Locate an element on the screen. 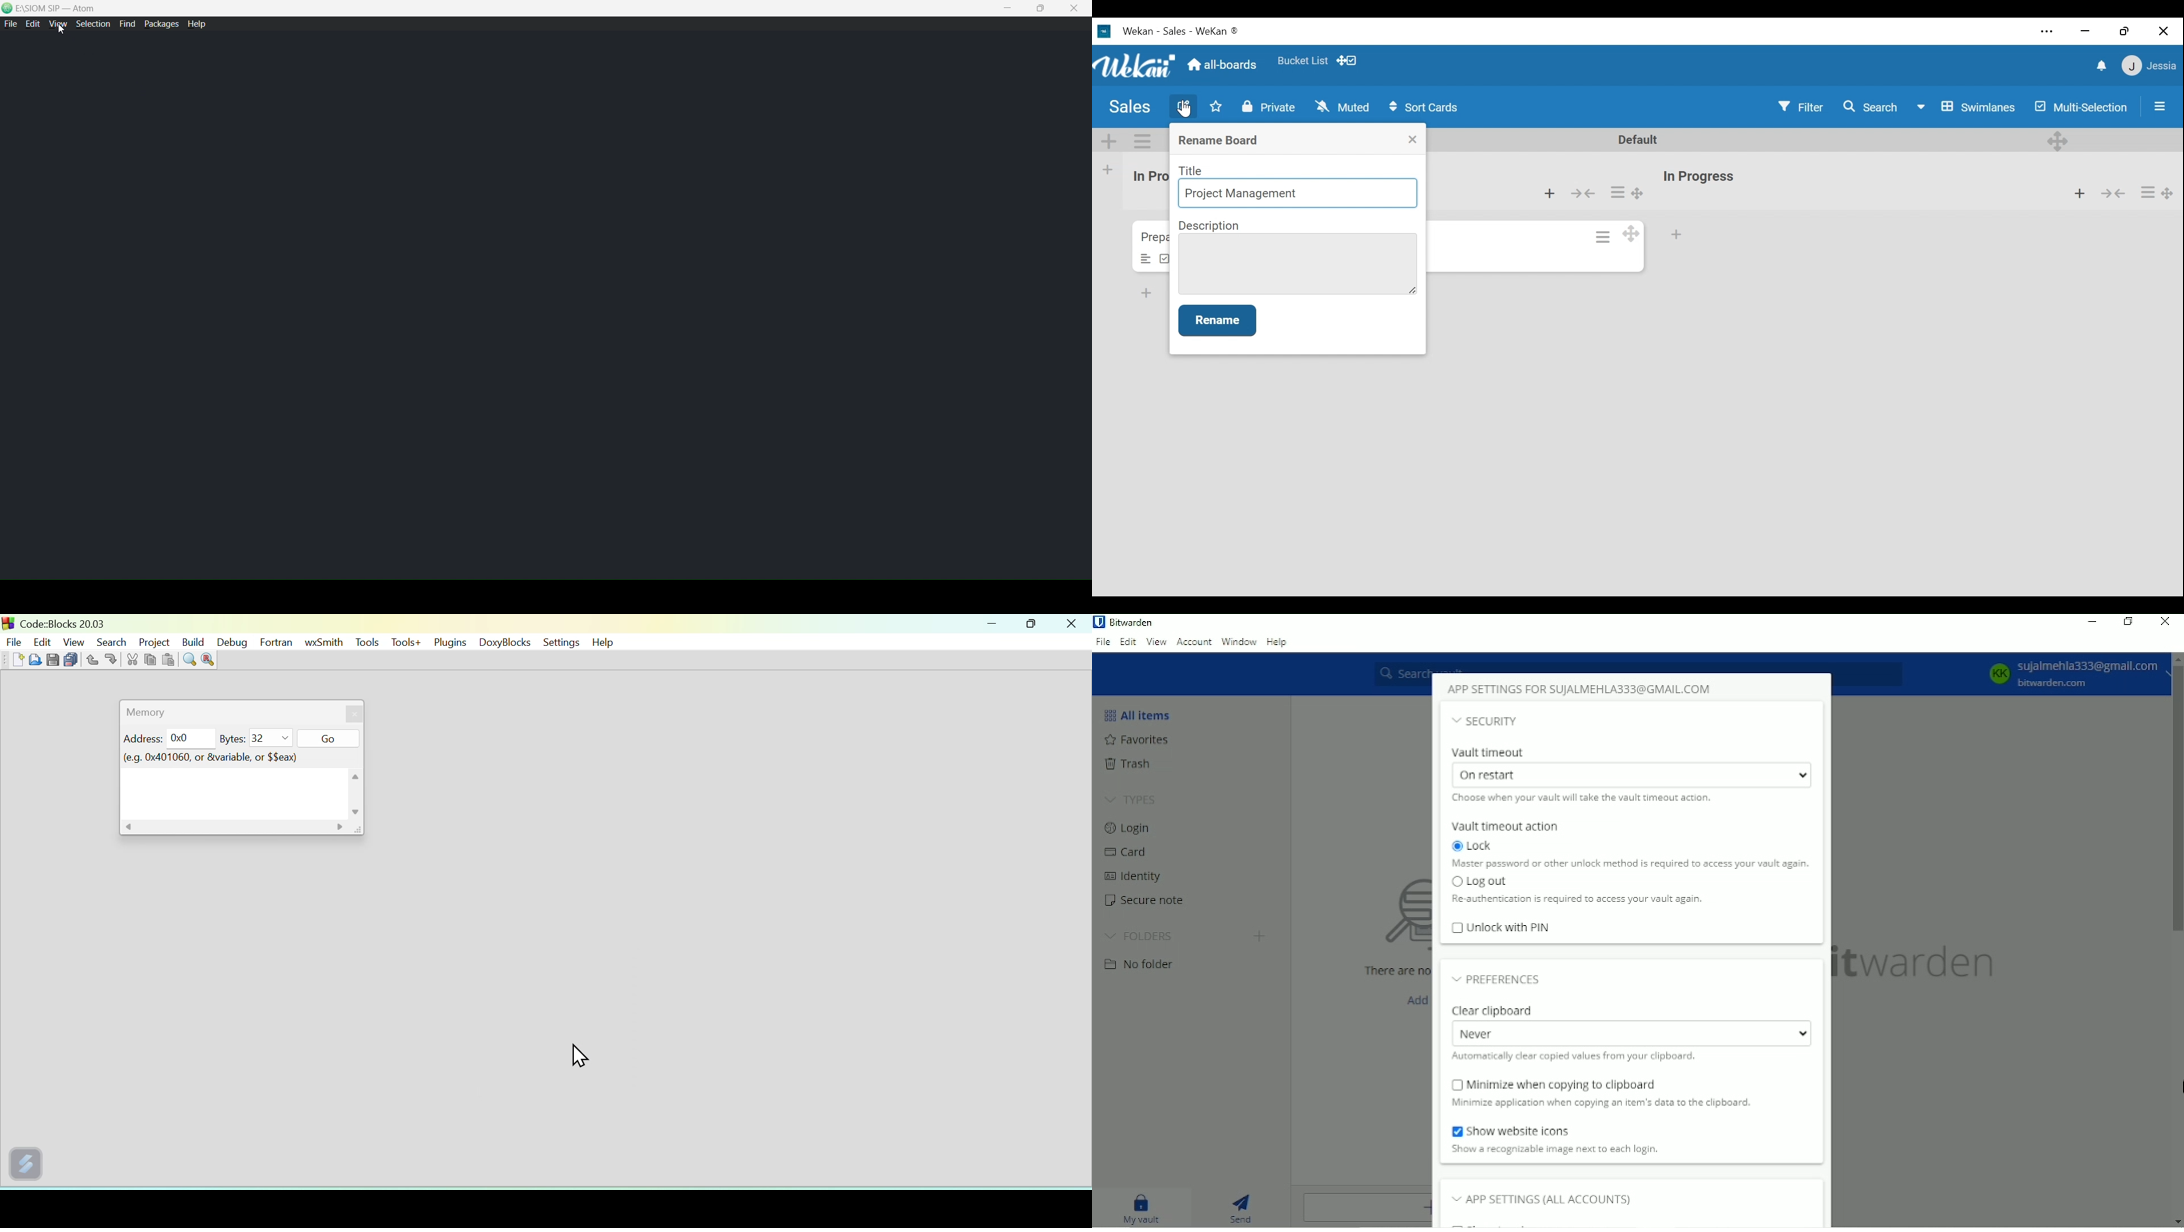  Card actions is located at coordinates (1604, 237).